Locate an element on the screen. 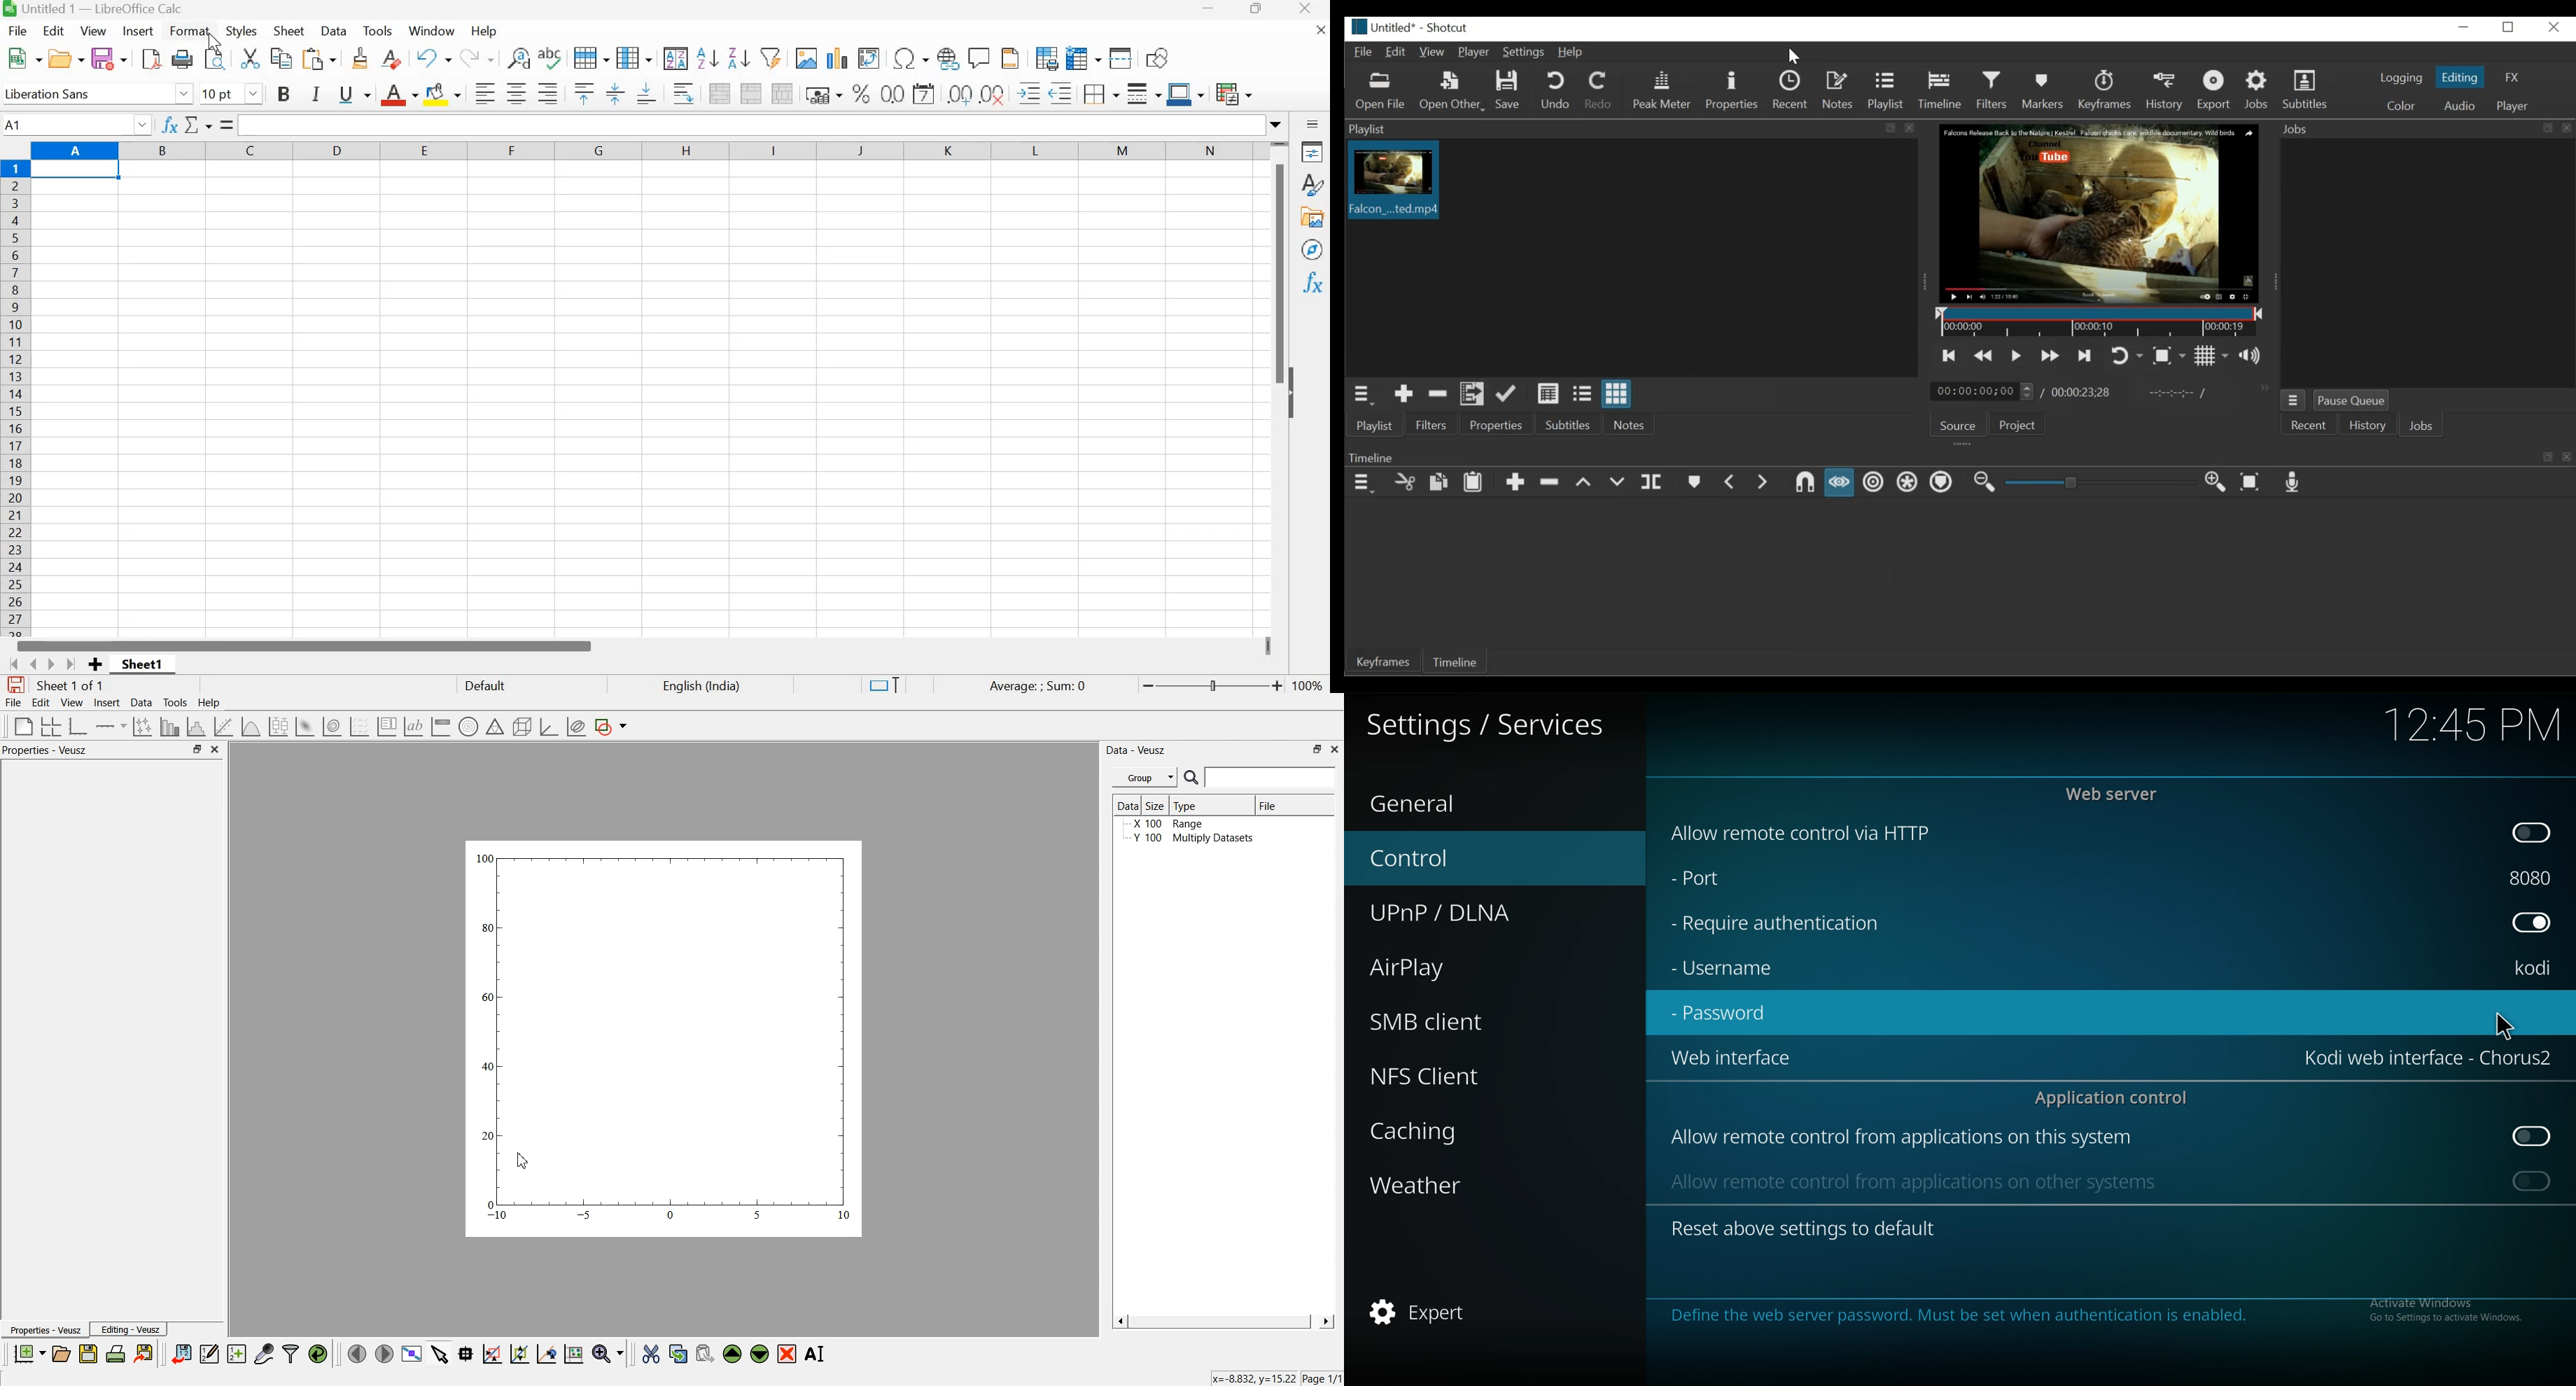 This screenshot has width=2576, height=1400. Properties is located at coordinates (1731, 90).